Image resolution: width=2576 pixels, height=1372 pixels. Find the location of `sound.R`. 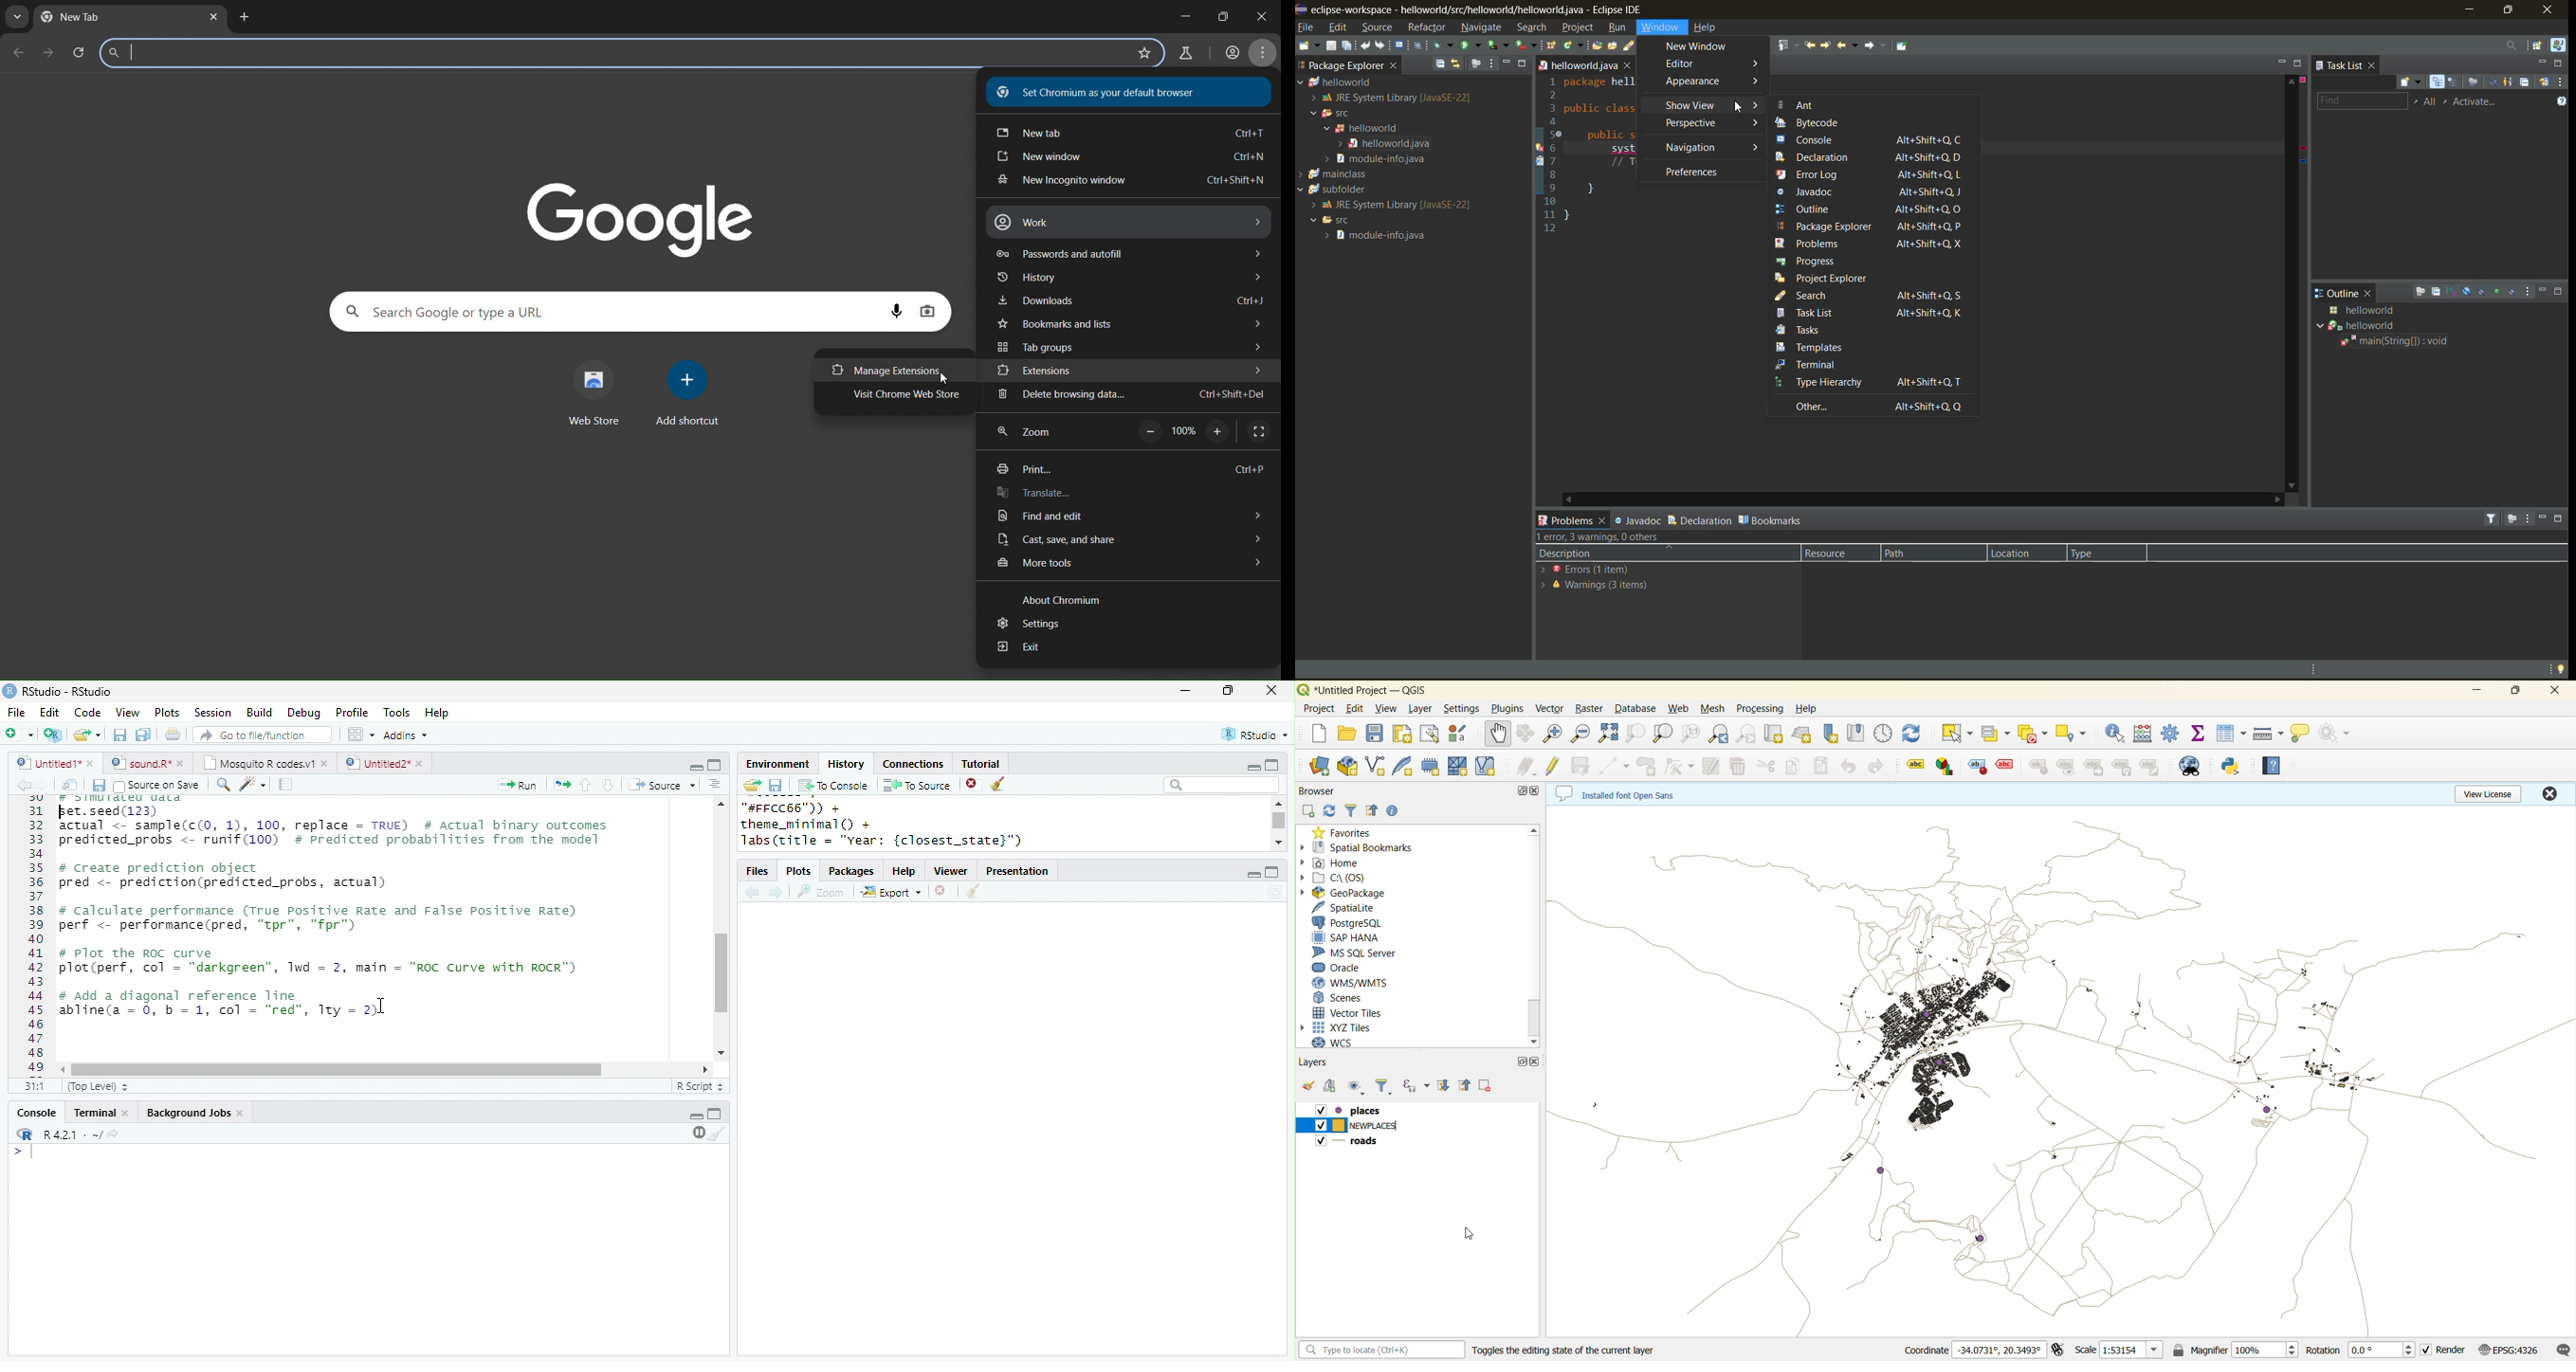

sound.R is located at coordinates (141, 763).